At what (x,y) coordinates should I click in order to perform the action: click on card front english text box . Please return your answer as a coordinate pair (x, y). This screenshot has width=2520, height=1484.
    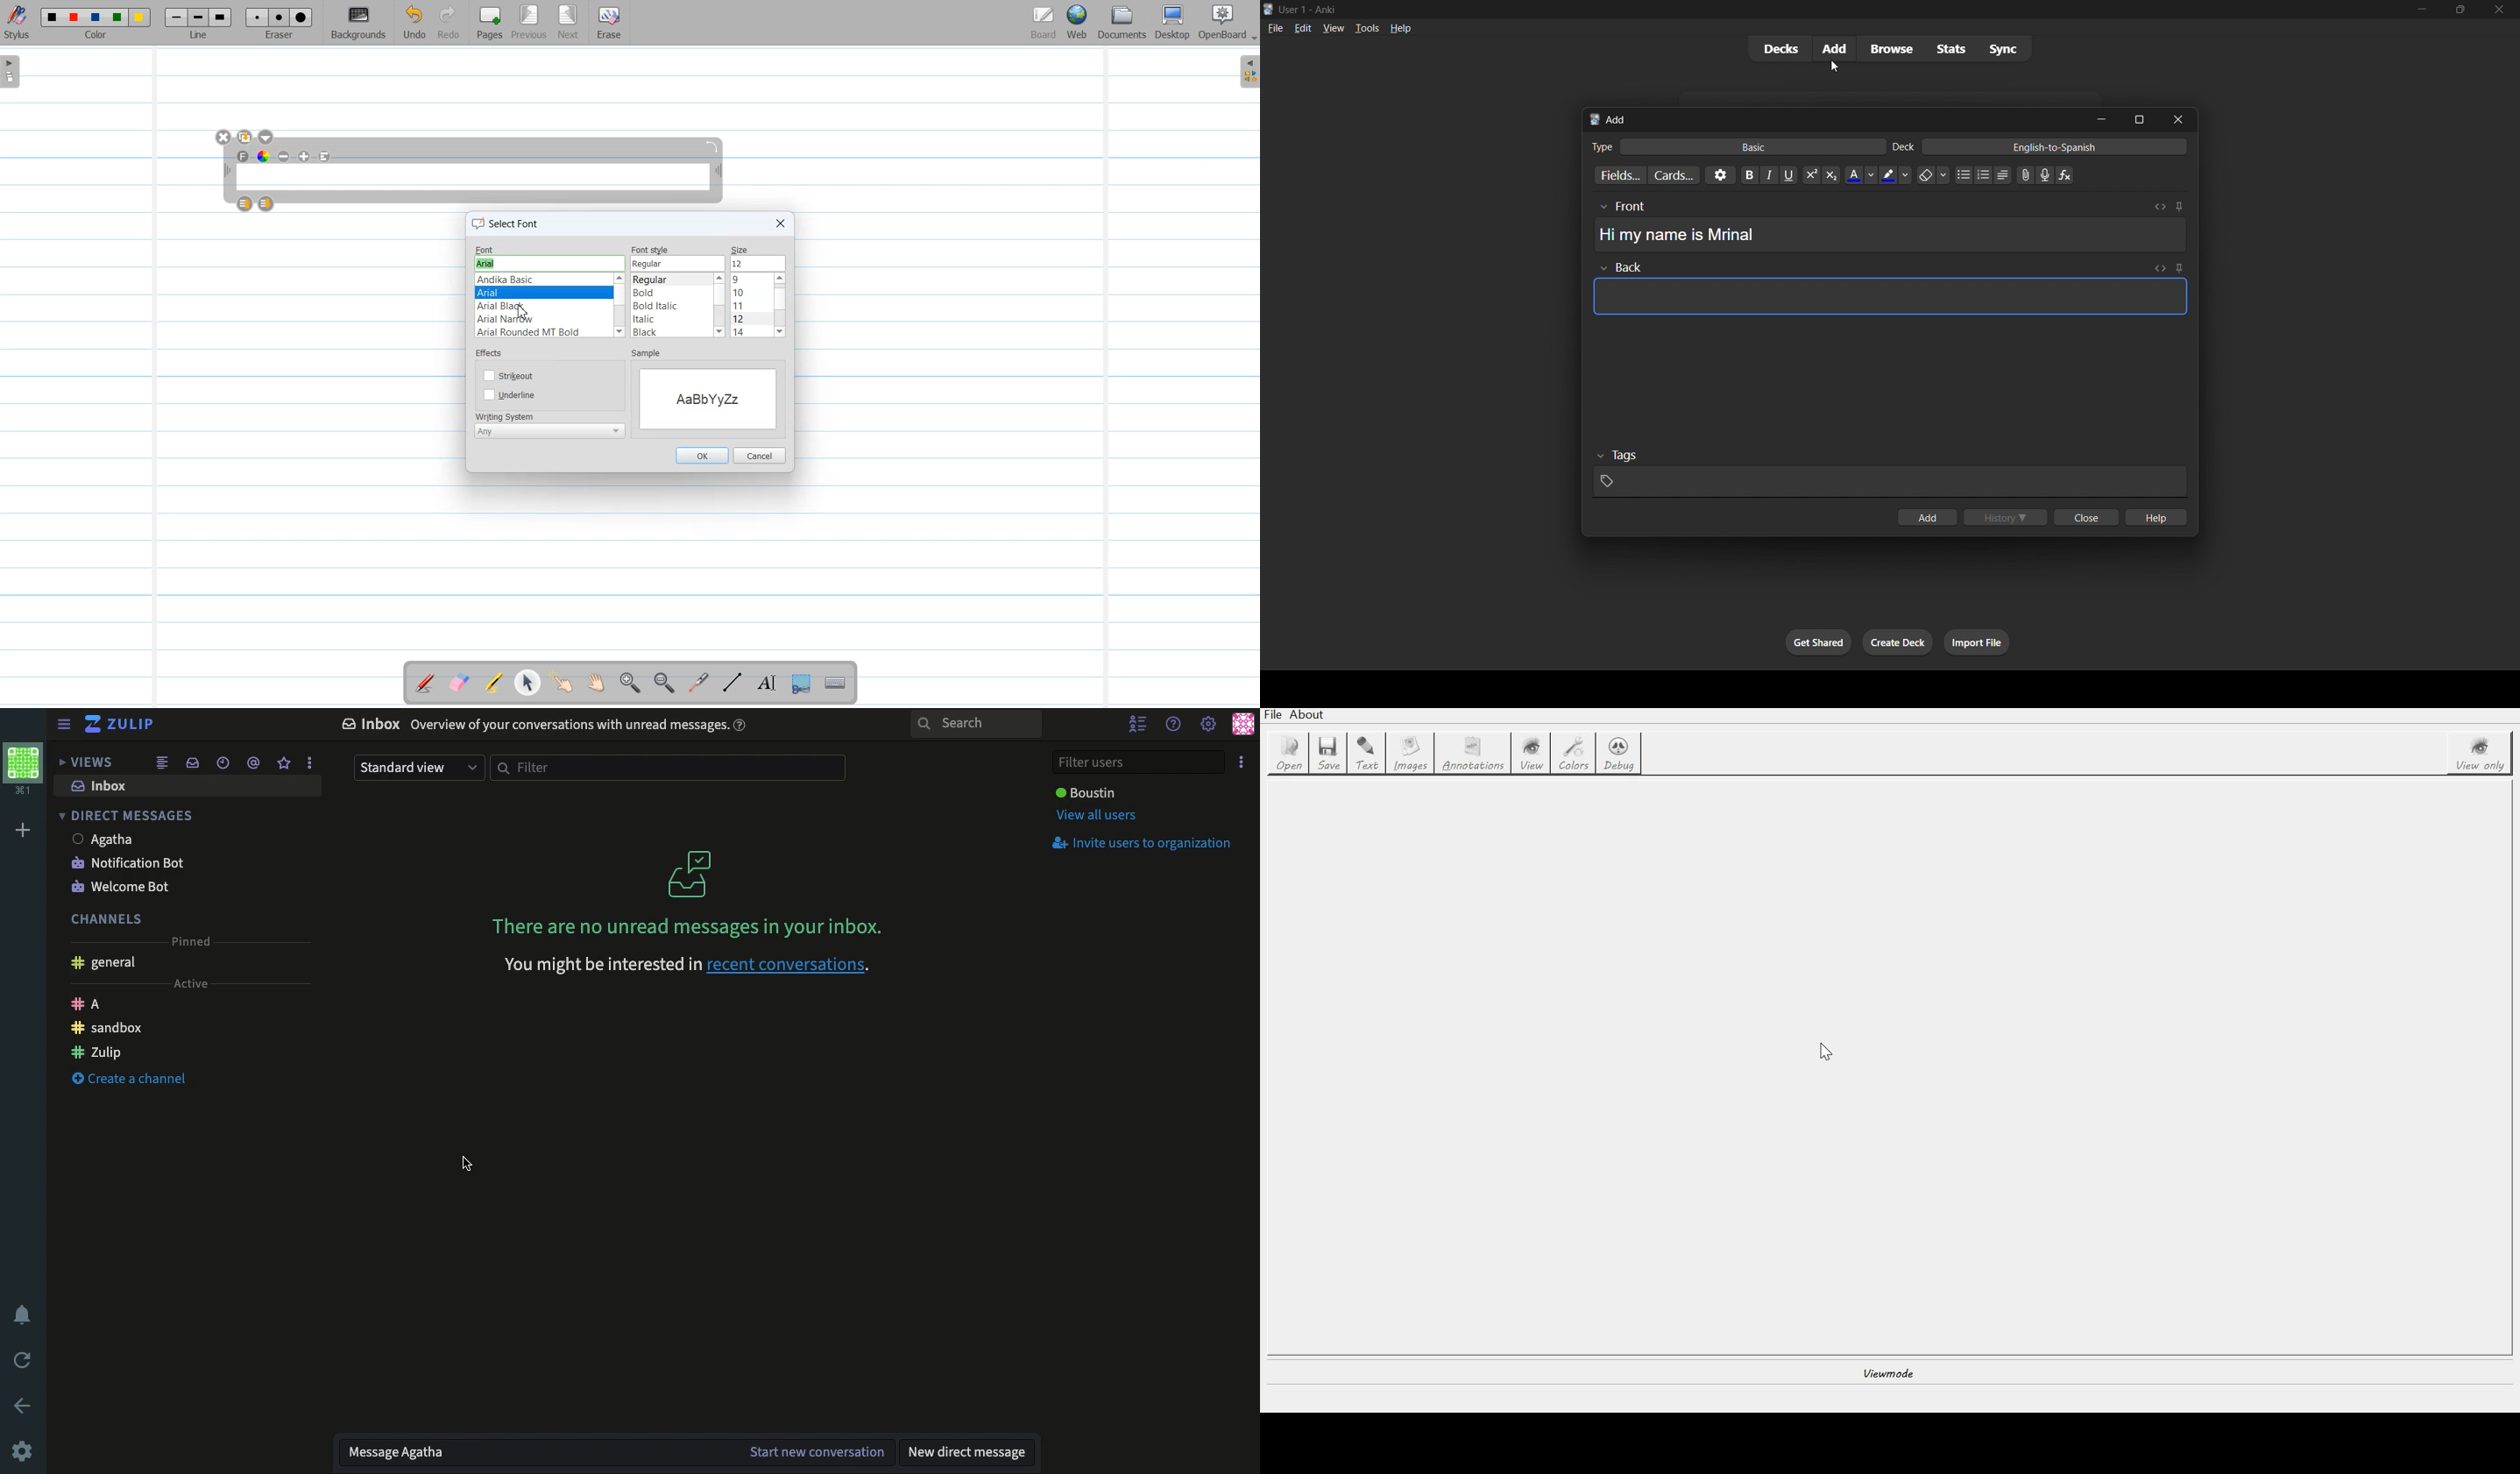
    Looking at the image, I should click on (1889, 227).